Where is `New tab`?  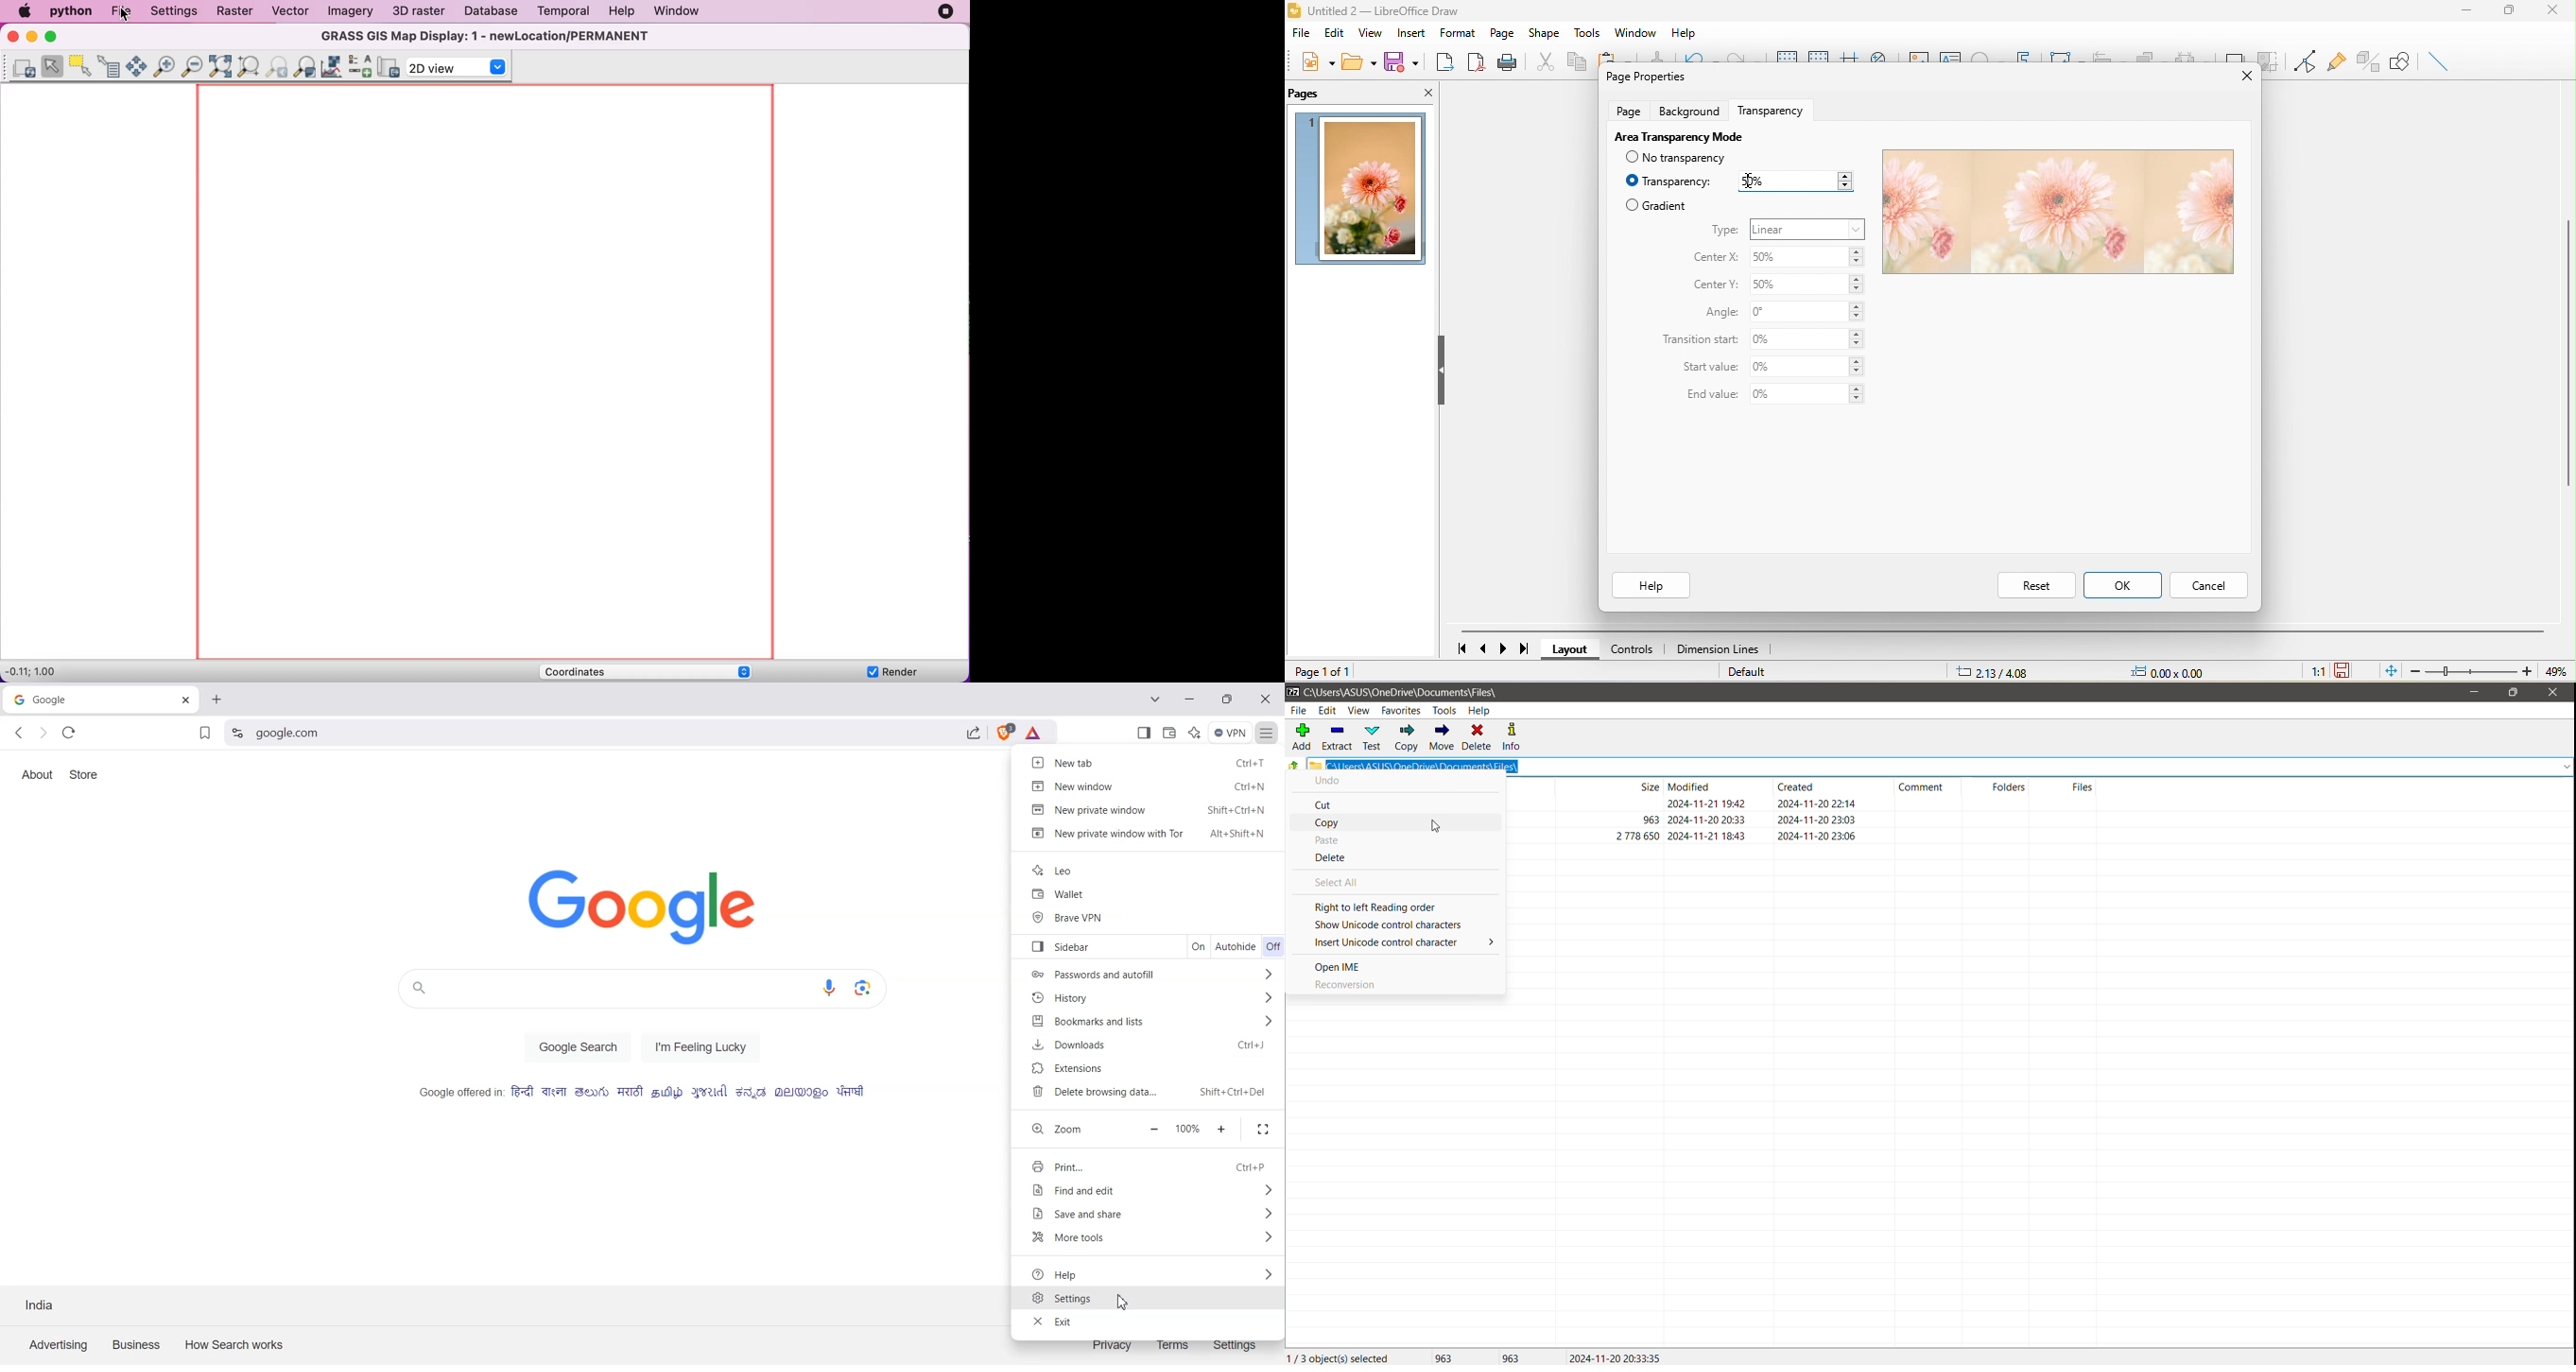 New tab is located at coordinates (1150, 761).